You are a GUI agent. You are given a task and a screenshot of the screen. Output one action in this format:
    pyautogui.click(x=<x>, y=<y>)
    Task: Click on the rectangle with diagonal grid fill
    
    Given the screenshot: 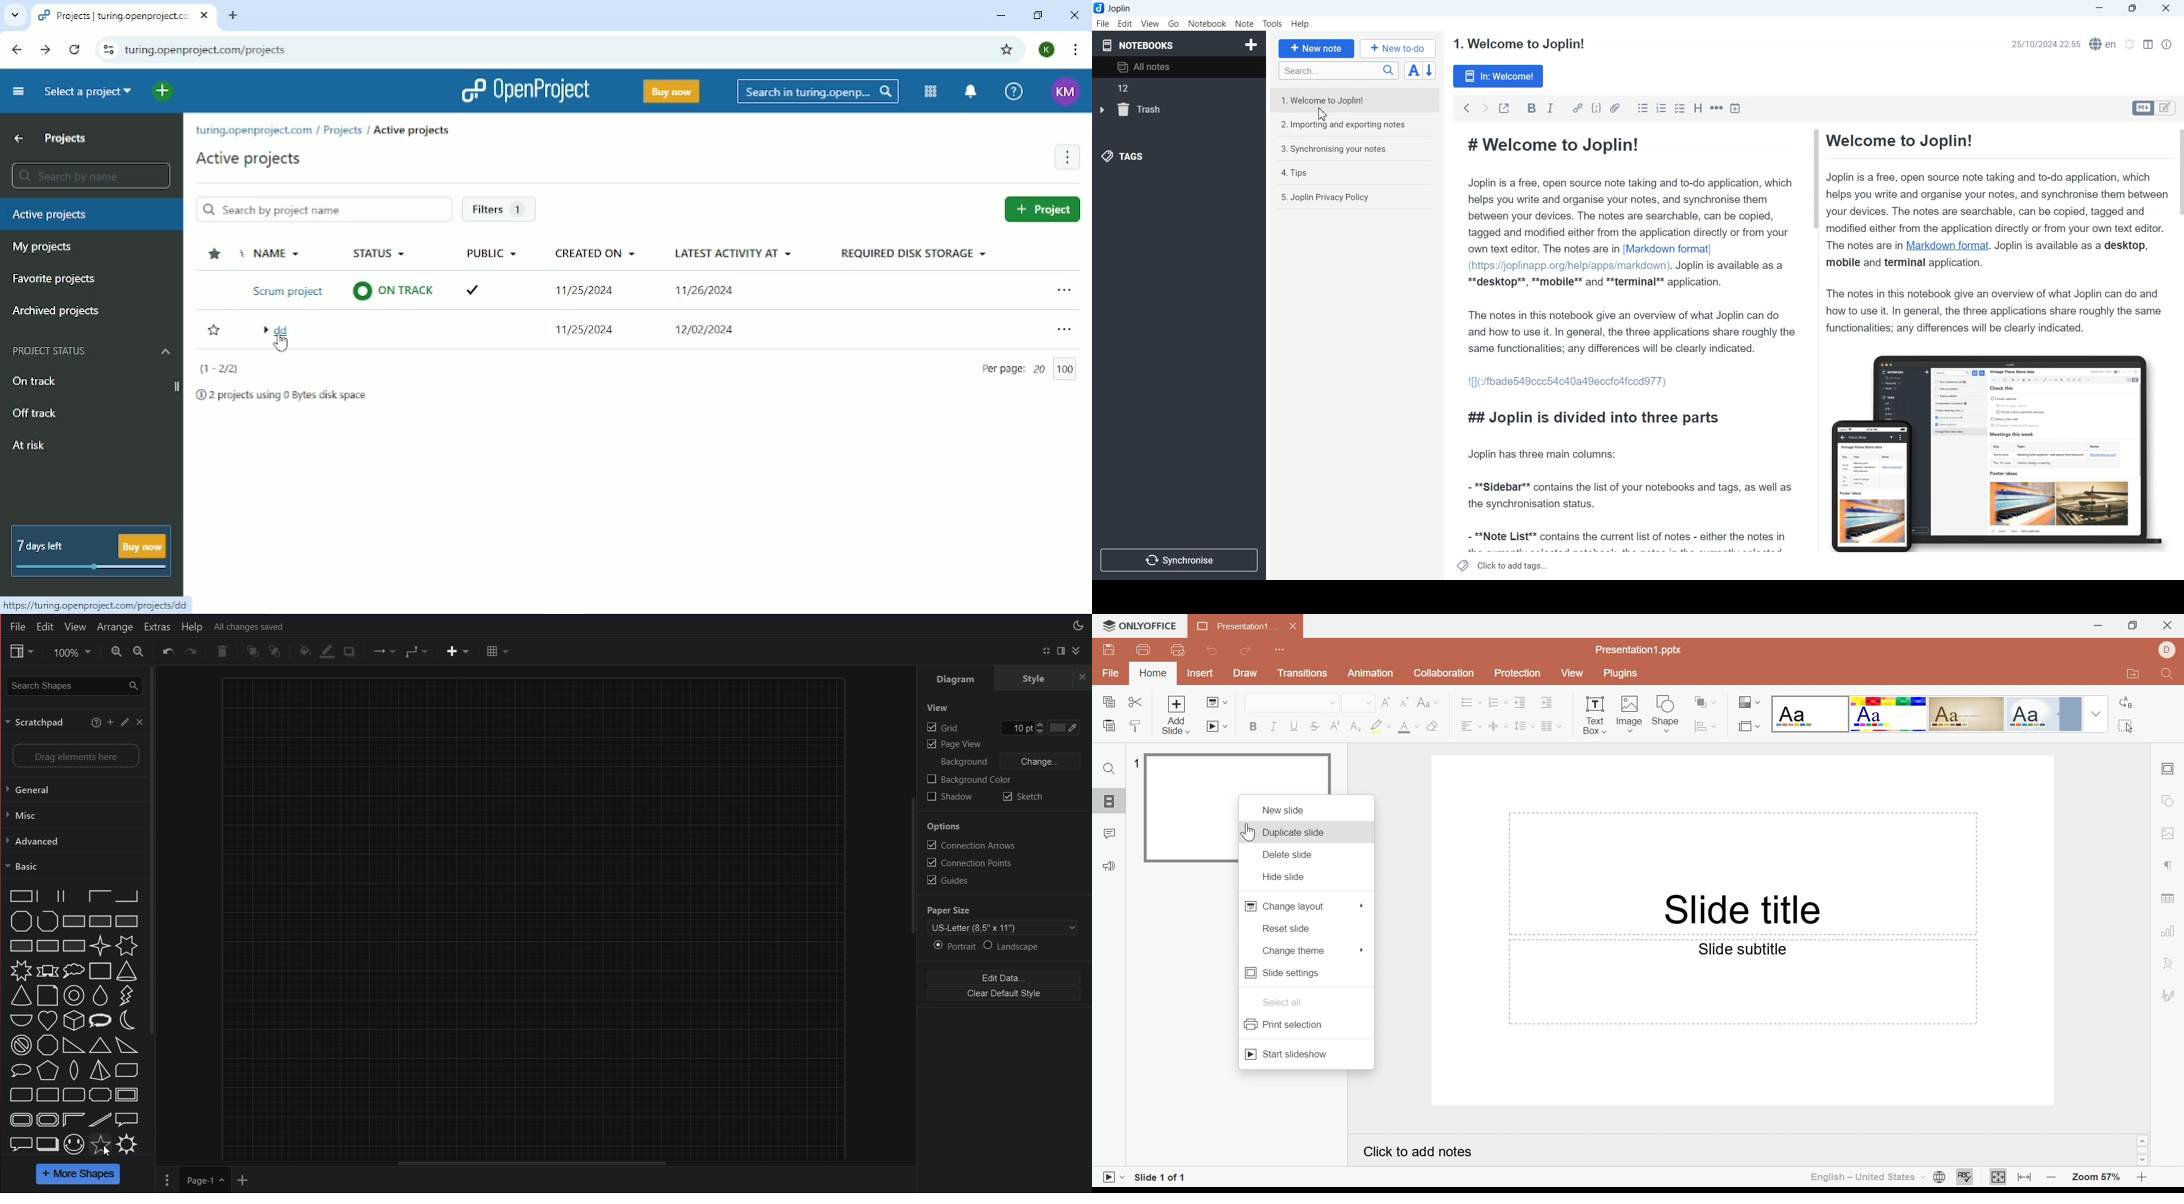 What is the action you would take?
    pyautogui.click(x=73, y=946)
    